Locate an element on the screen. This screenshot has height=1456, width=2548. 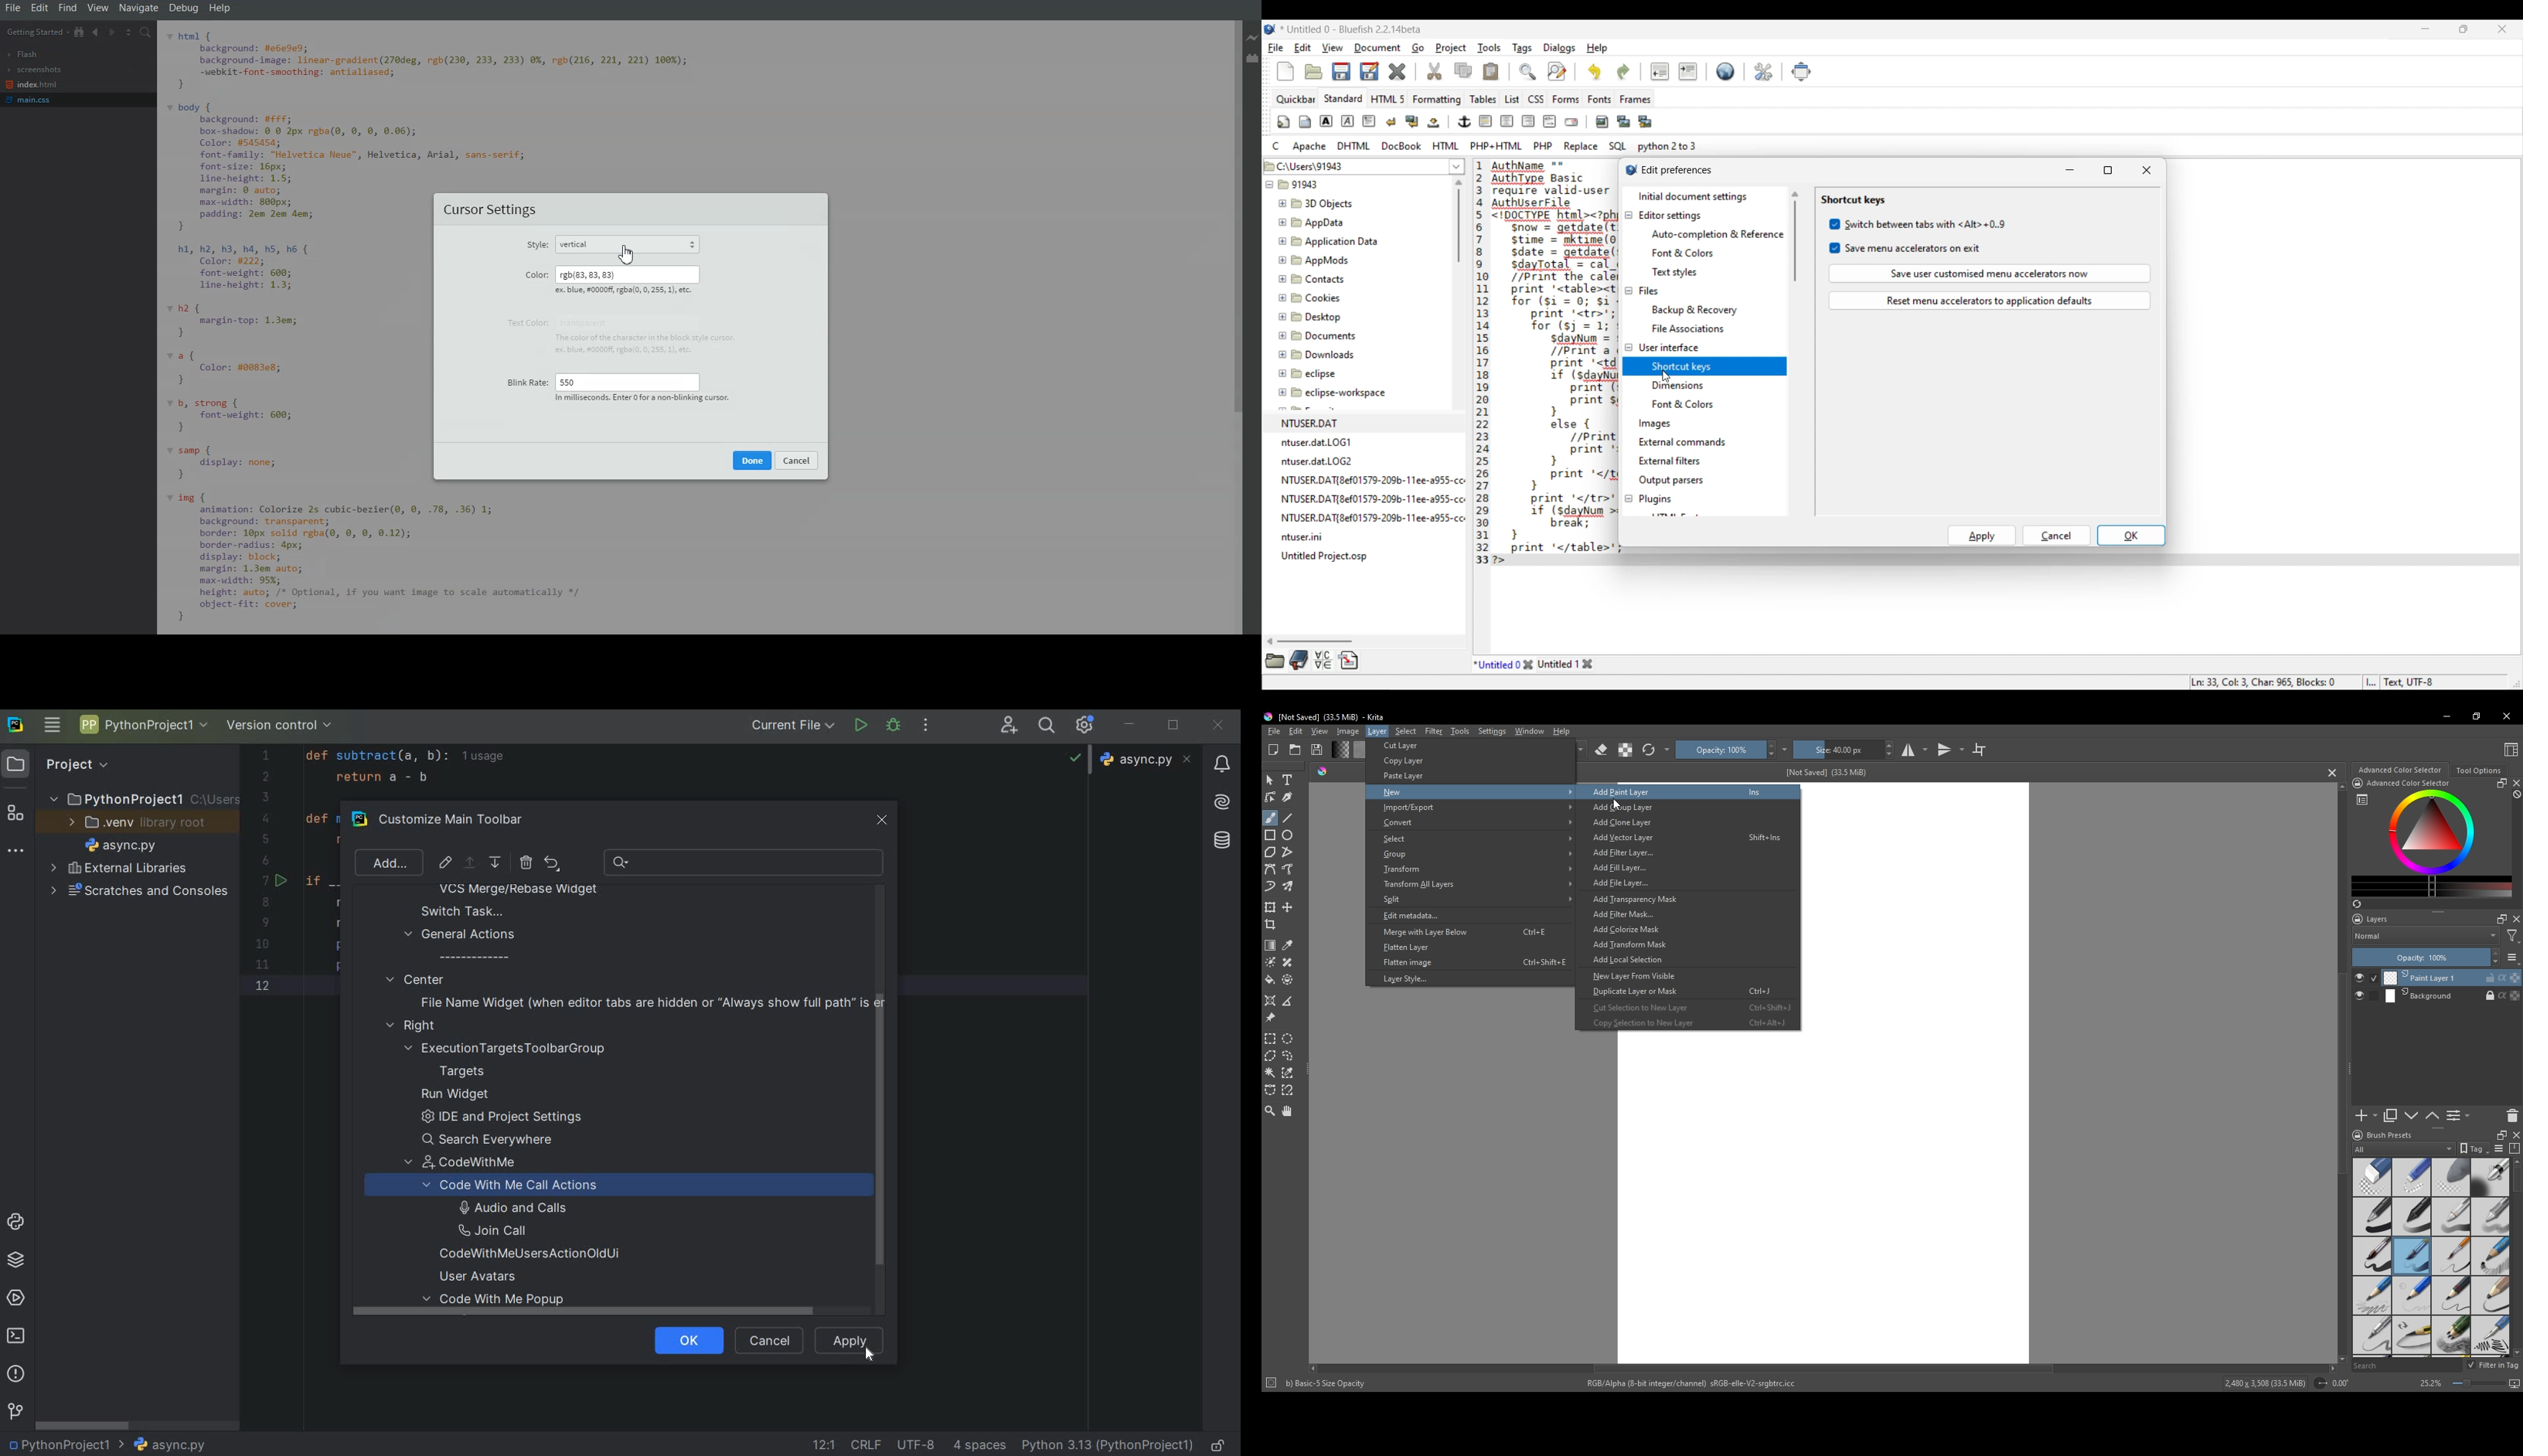
thin brush is located at coordinates (2451, 1257).